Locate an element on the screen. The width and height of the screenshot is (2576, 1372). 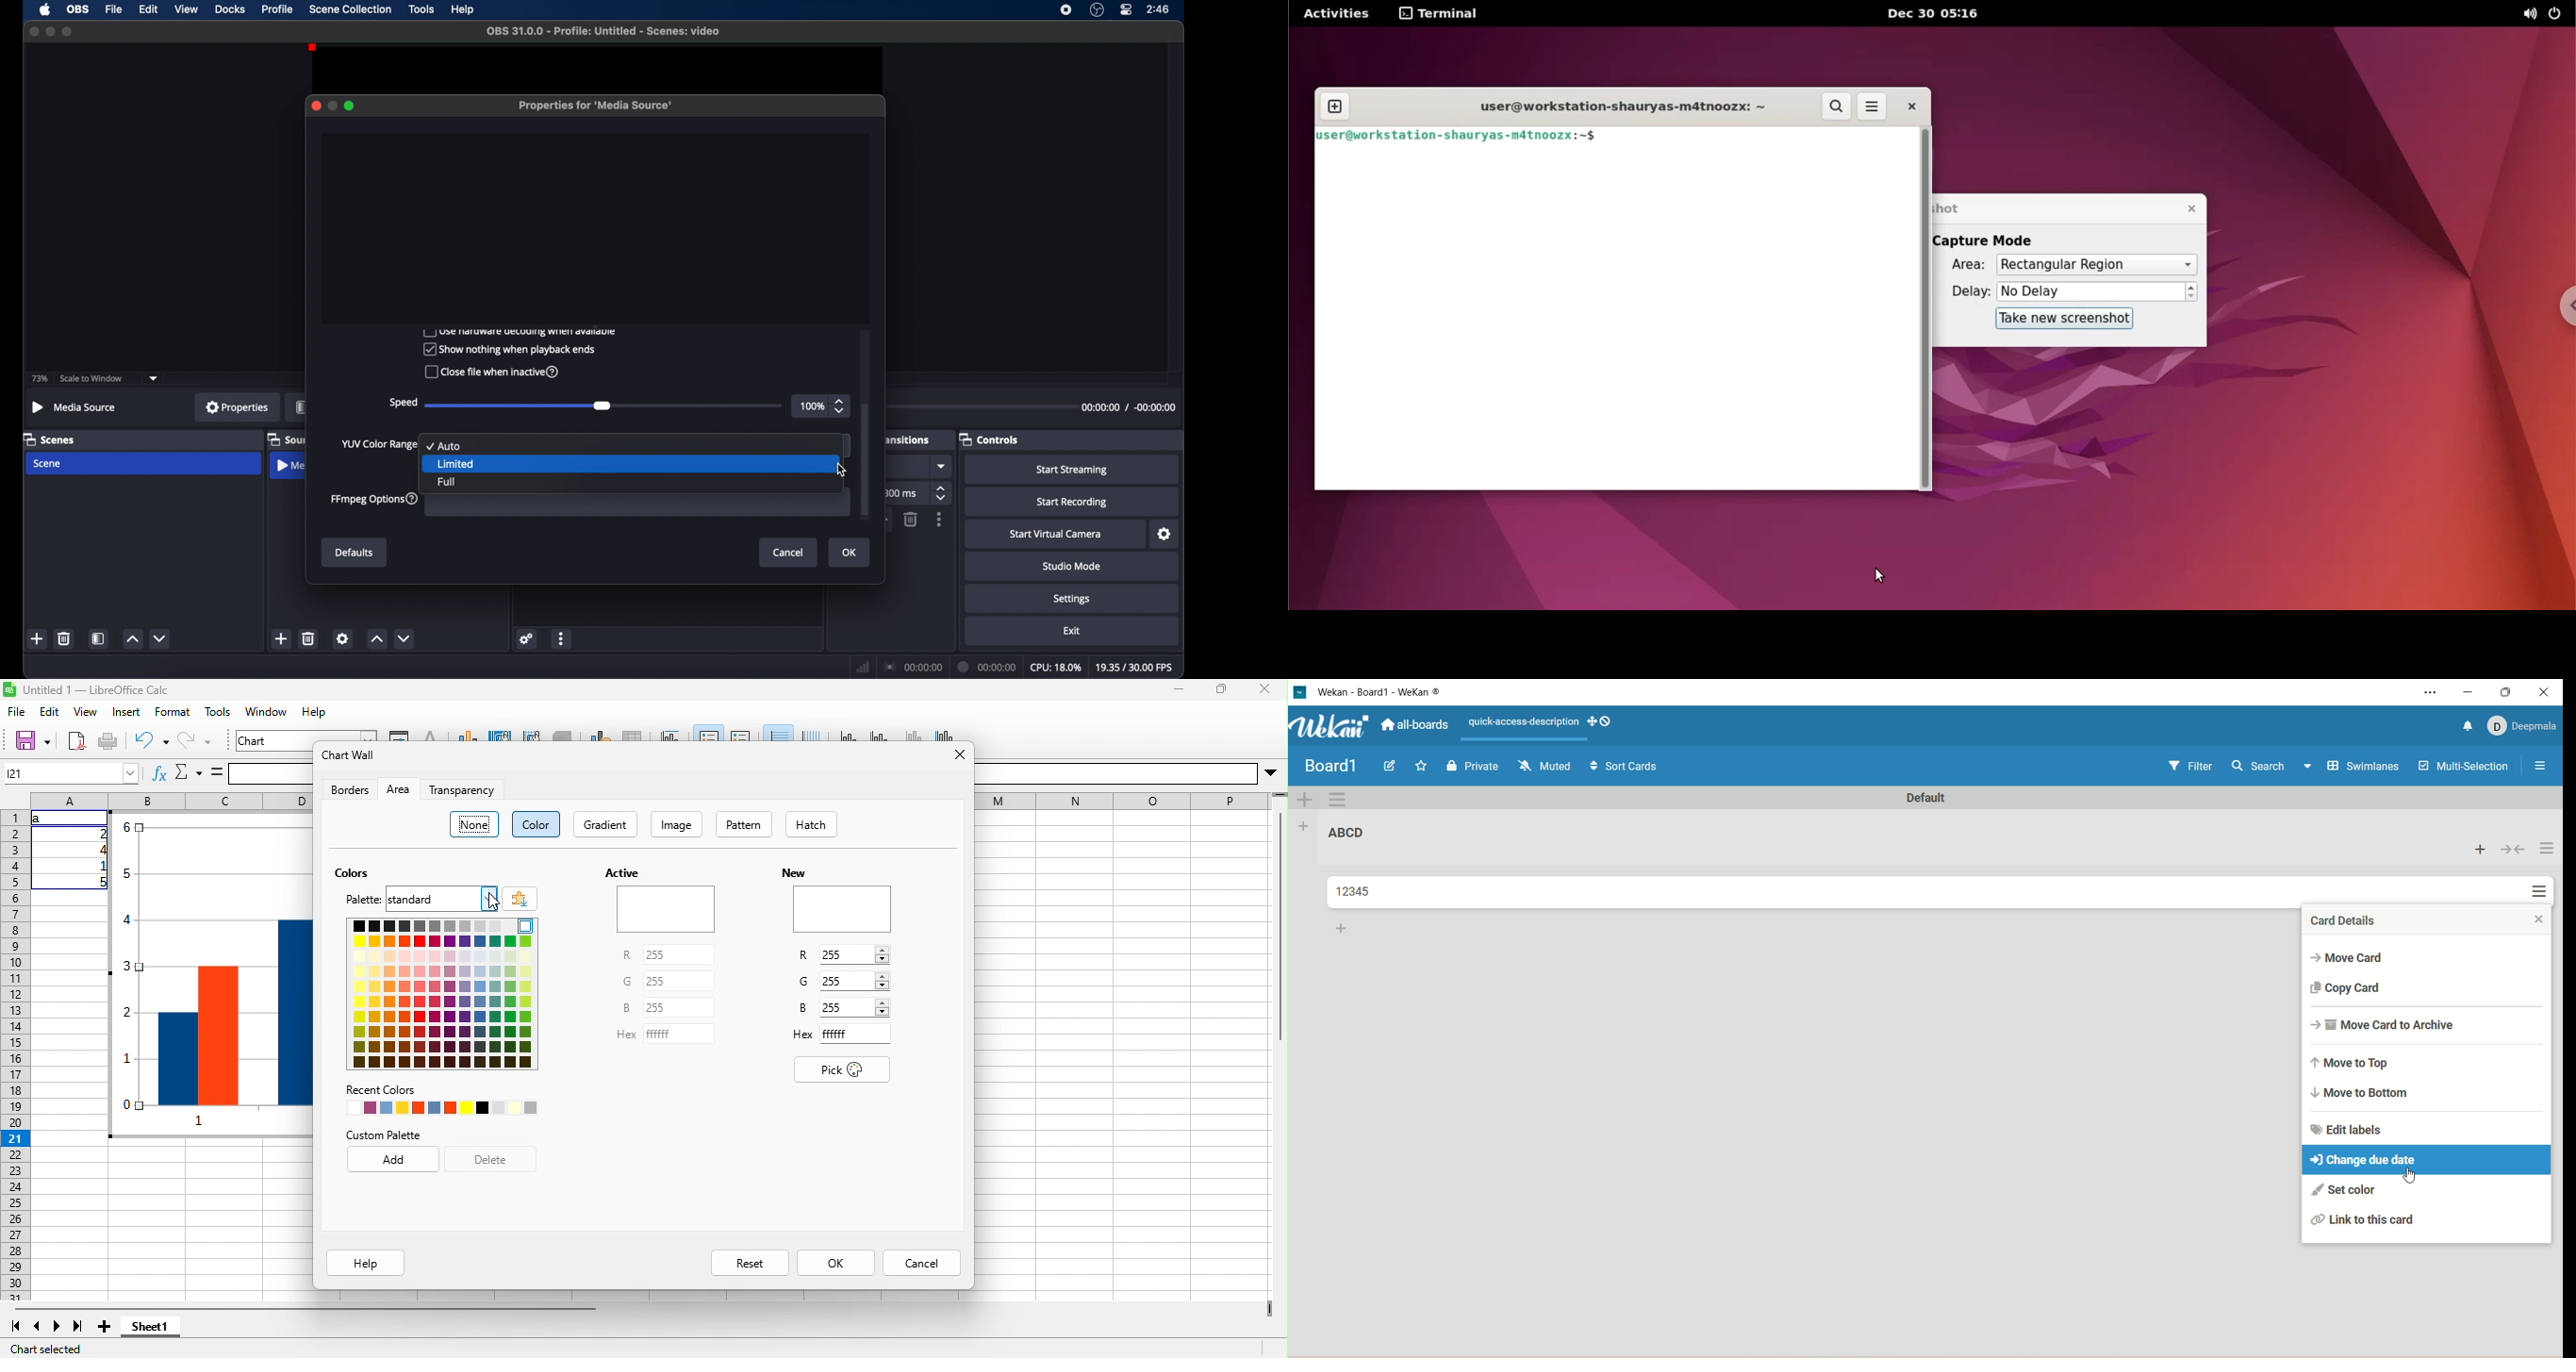
start recording is located at coordinates (1072, 502).